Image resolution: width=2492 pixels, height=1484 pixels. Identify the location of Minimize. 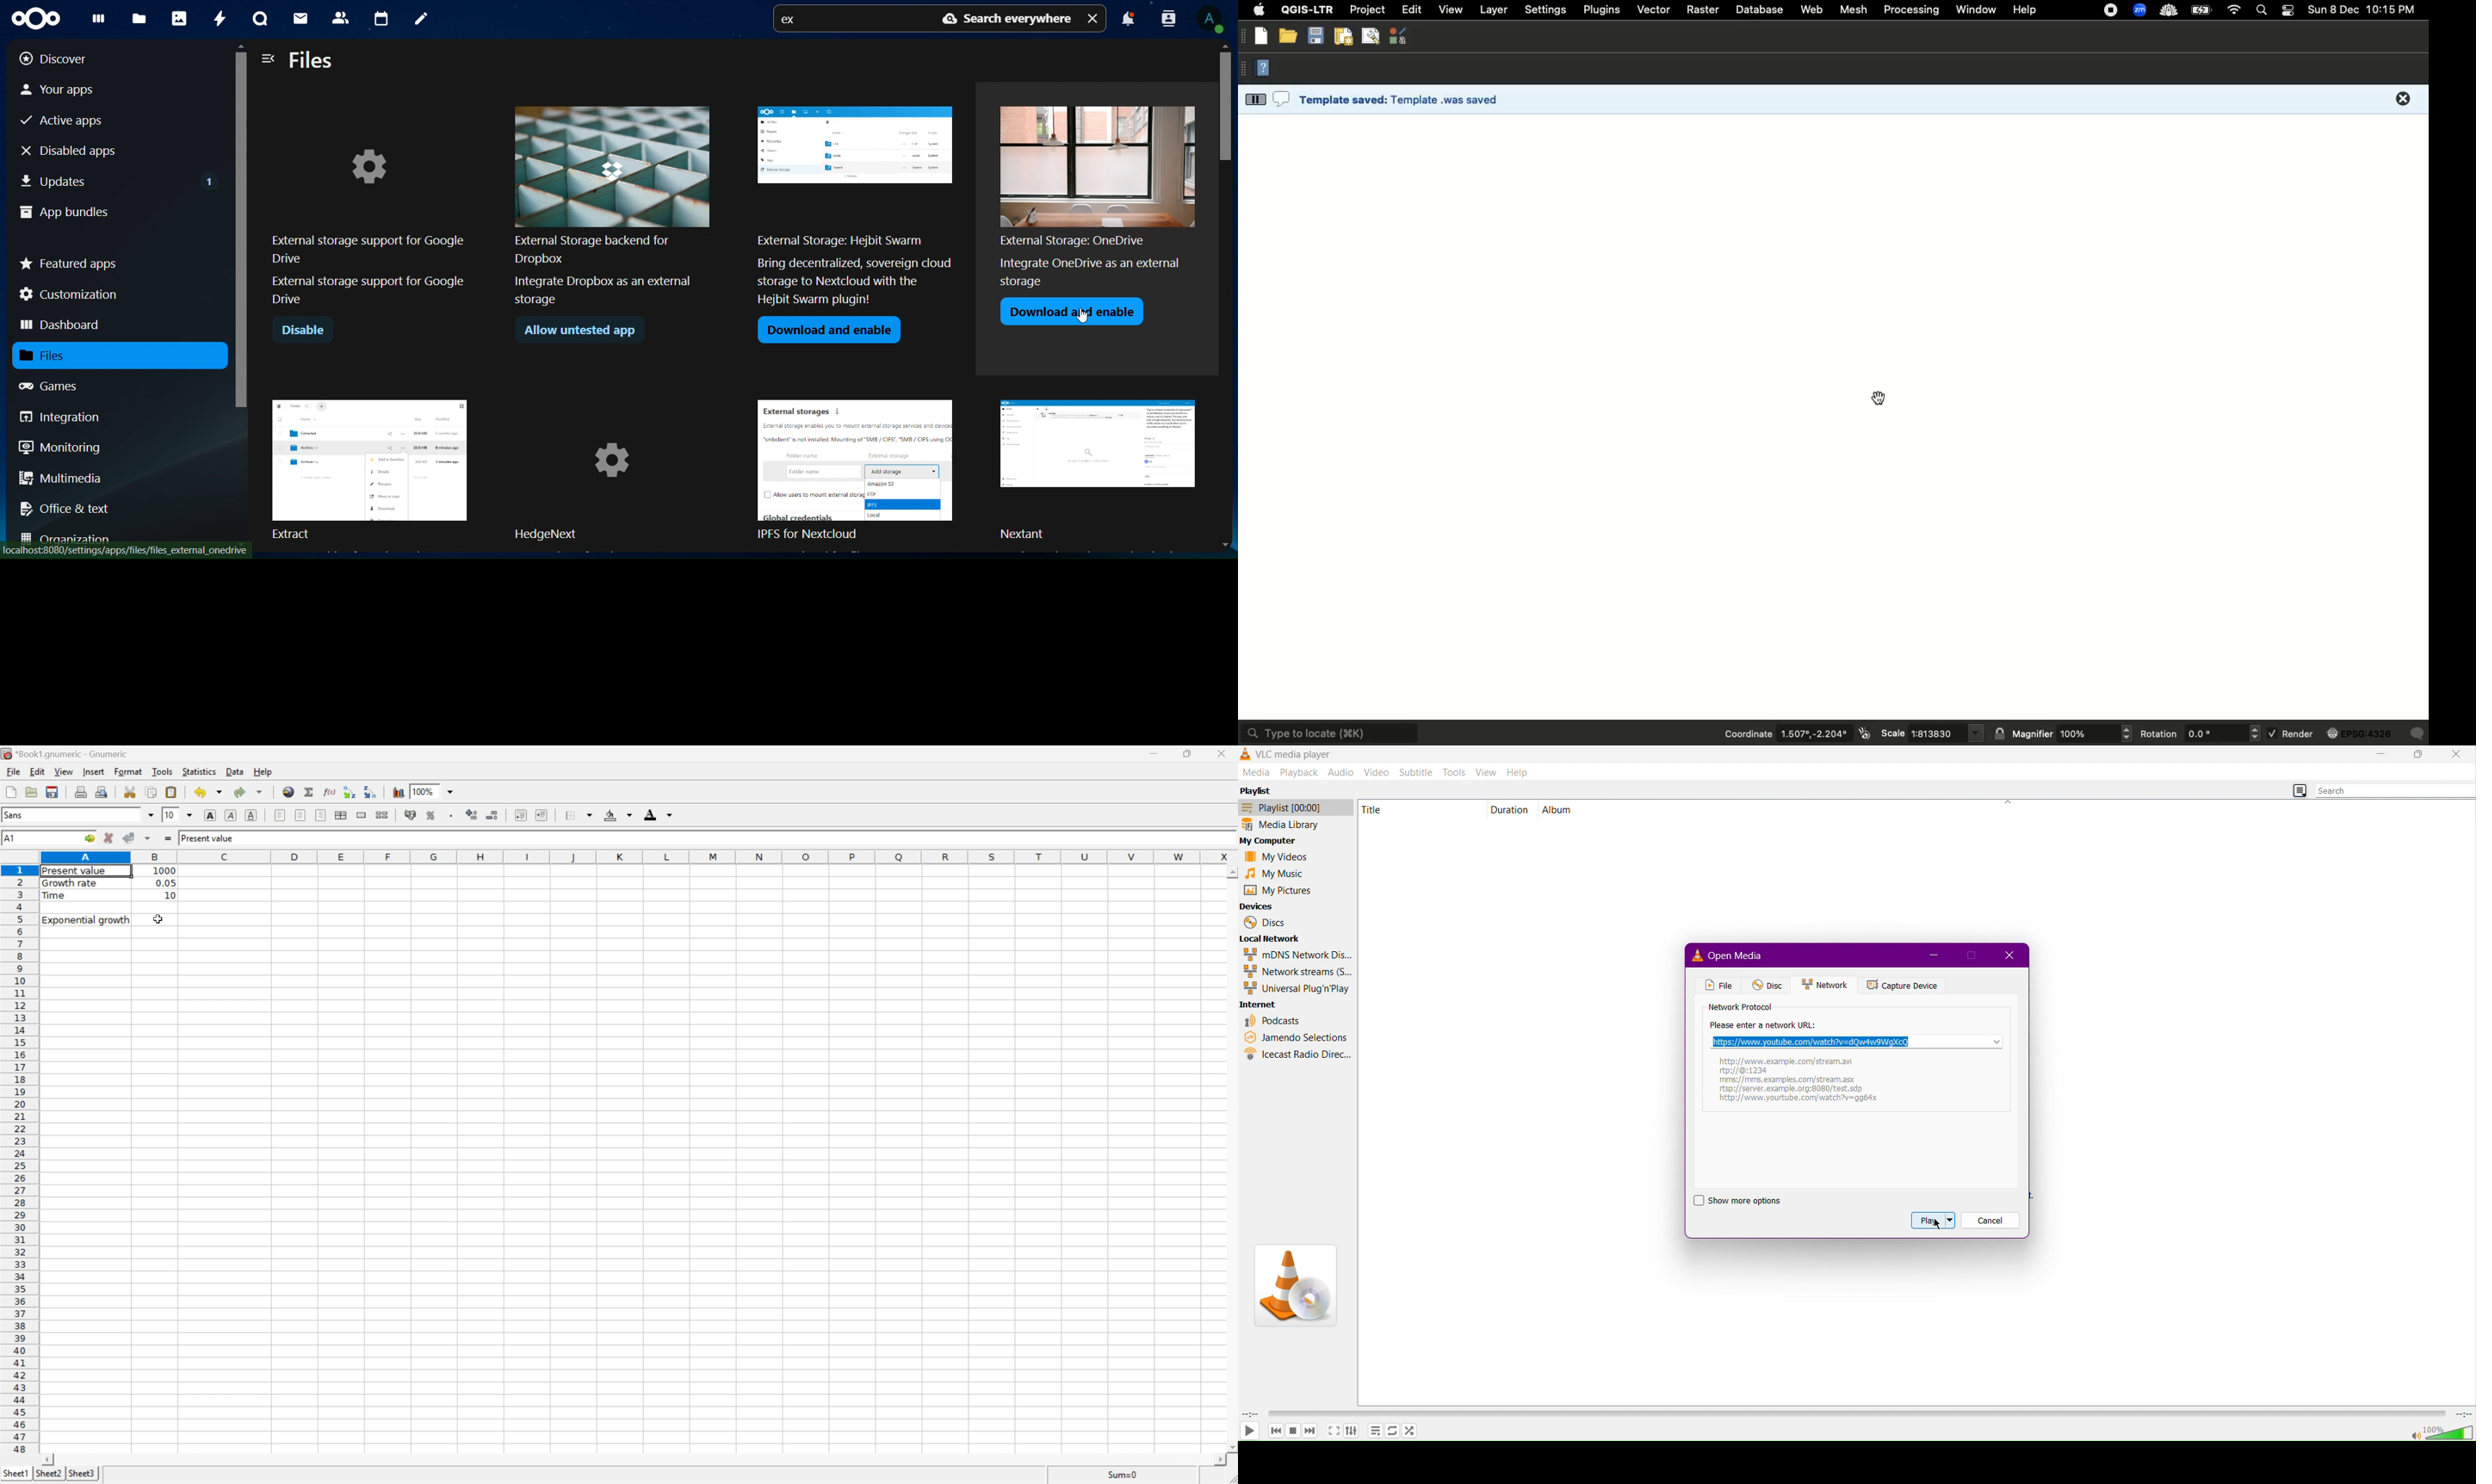
(1154, 754).